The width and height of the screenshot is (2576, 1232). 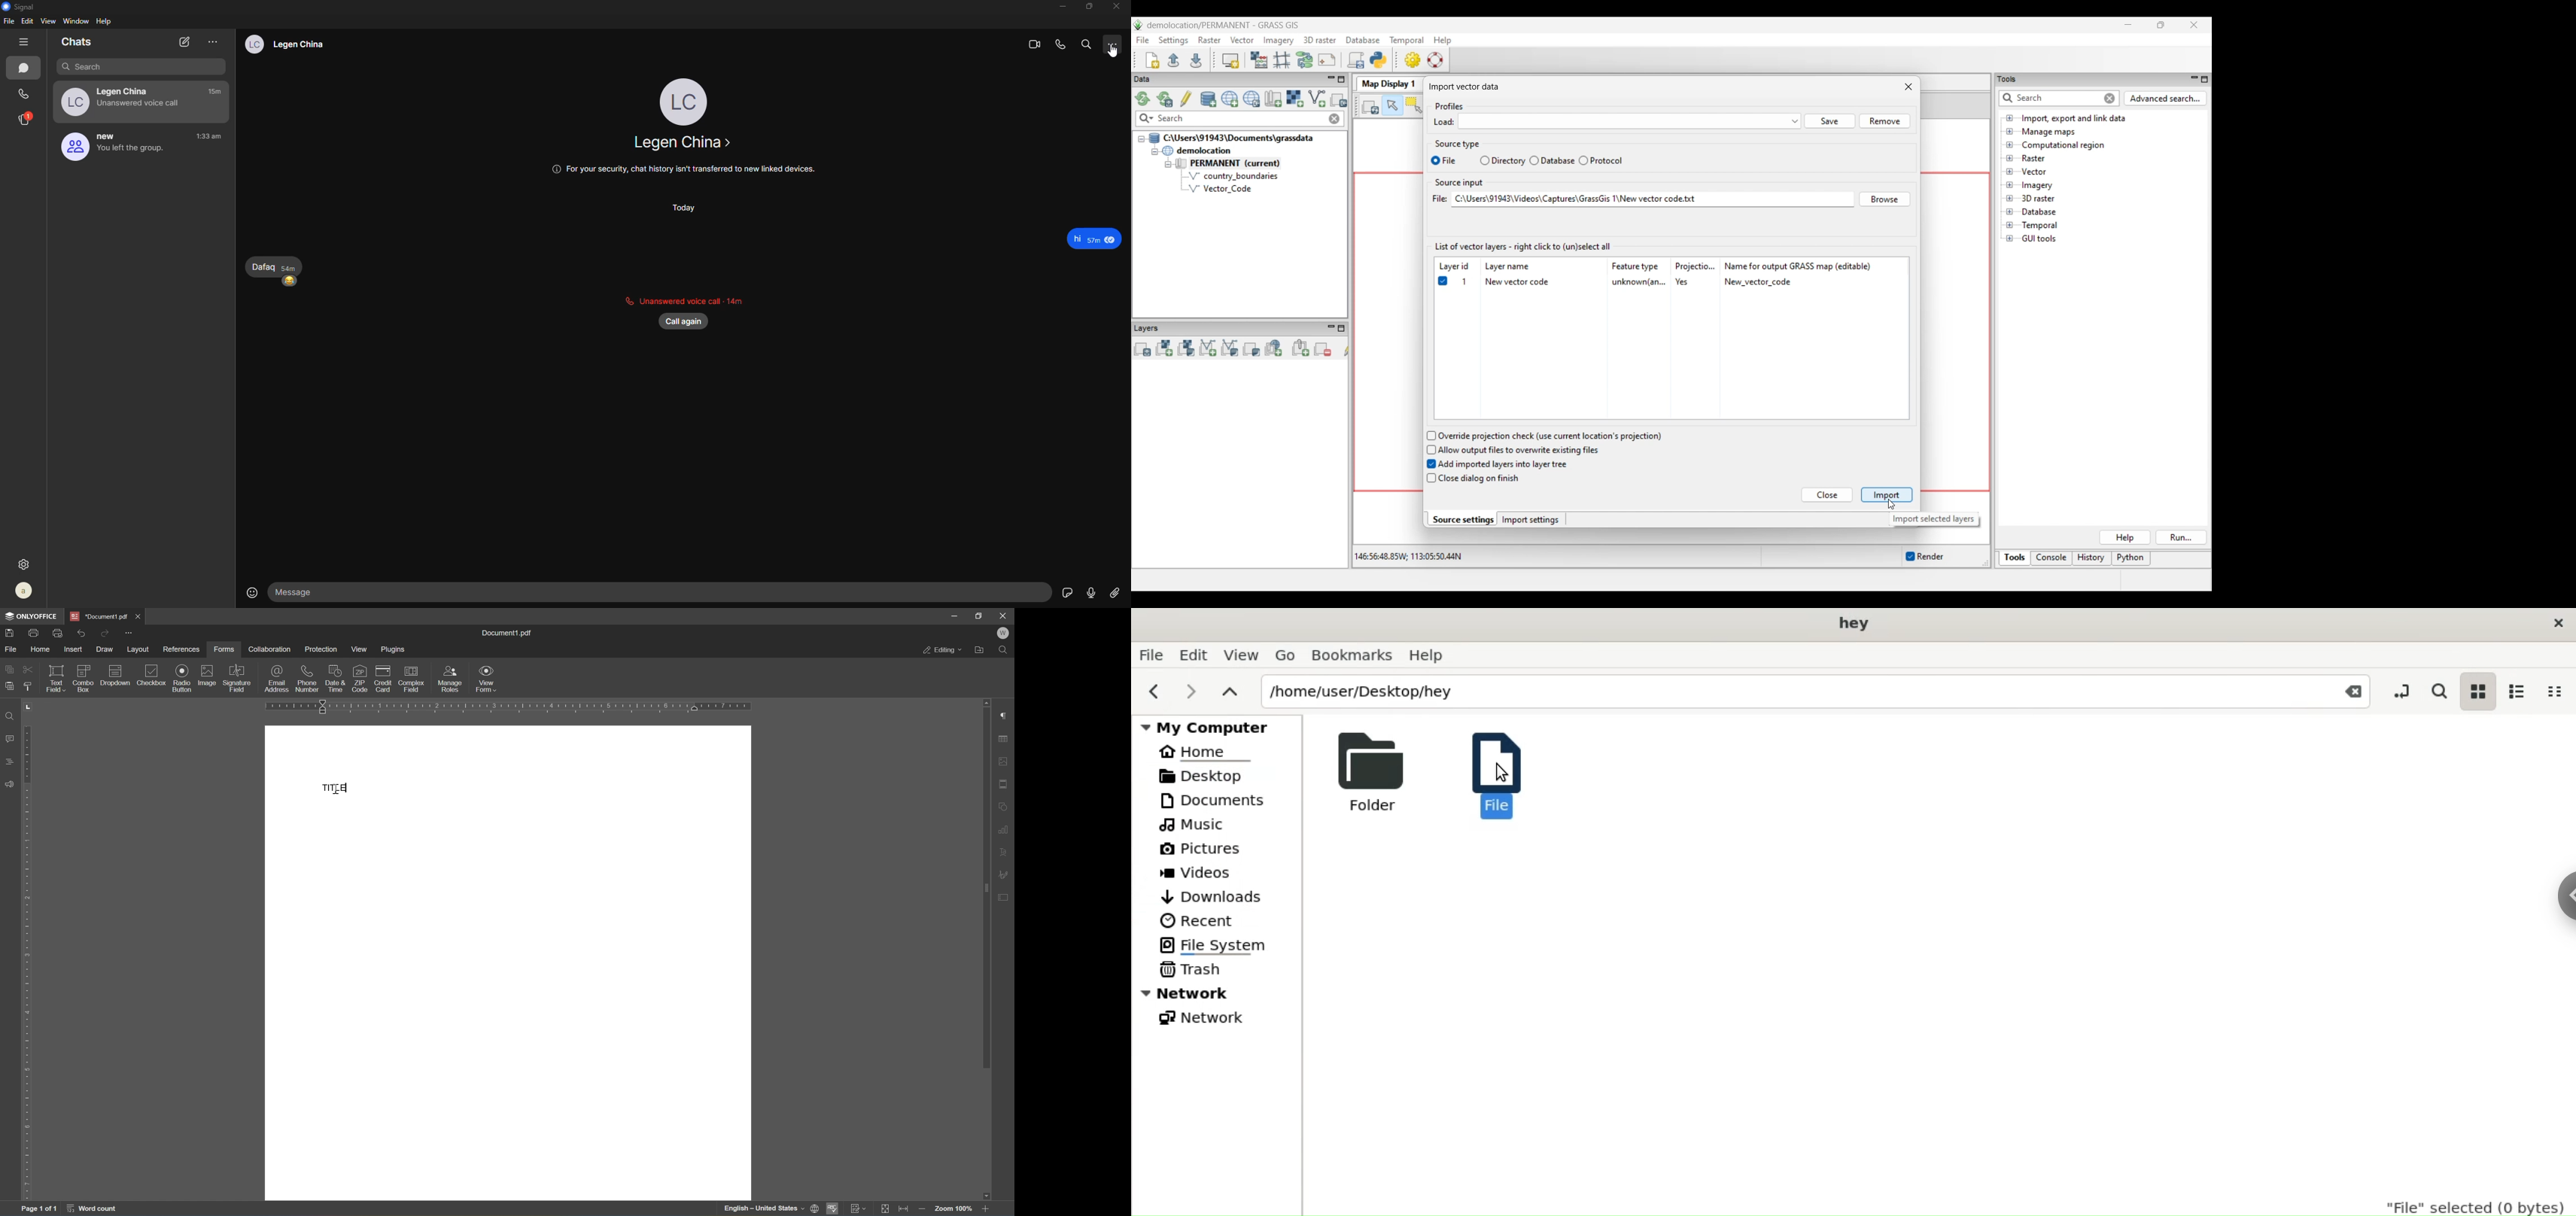 I want to click on chats, so click(x=26, y=70).